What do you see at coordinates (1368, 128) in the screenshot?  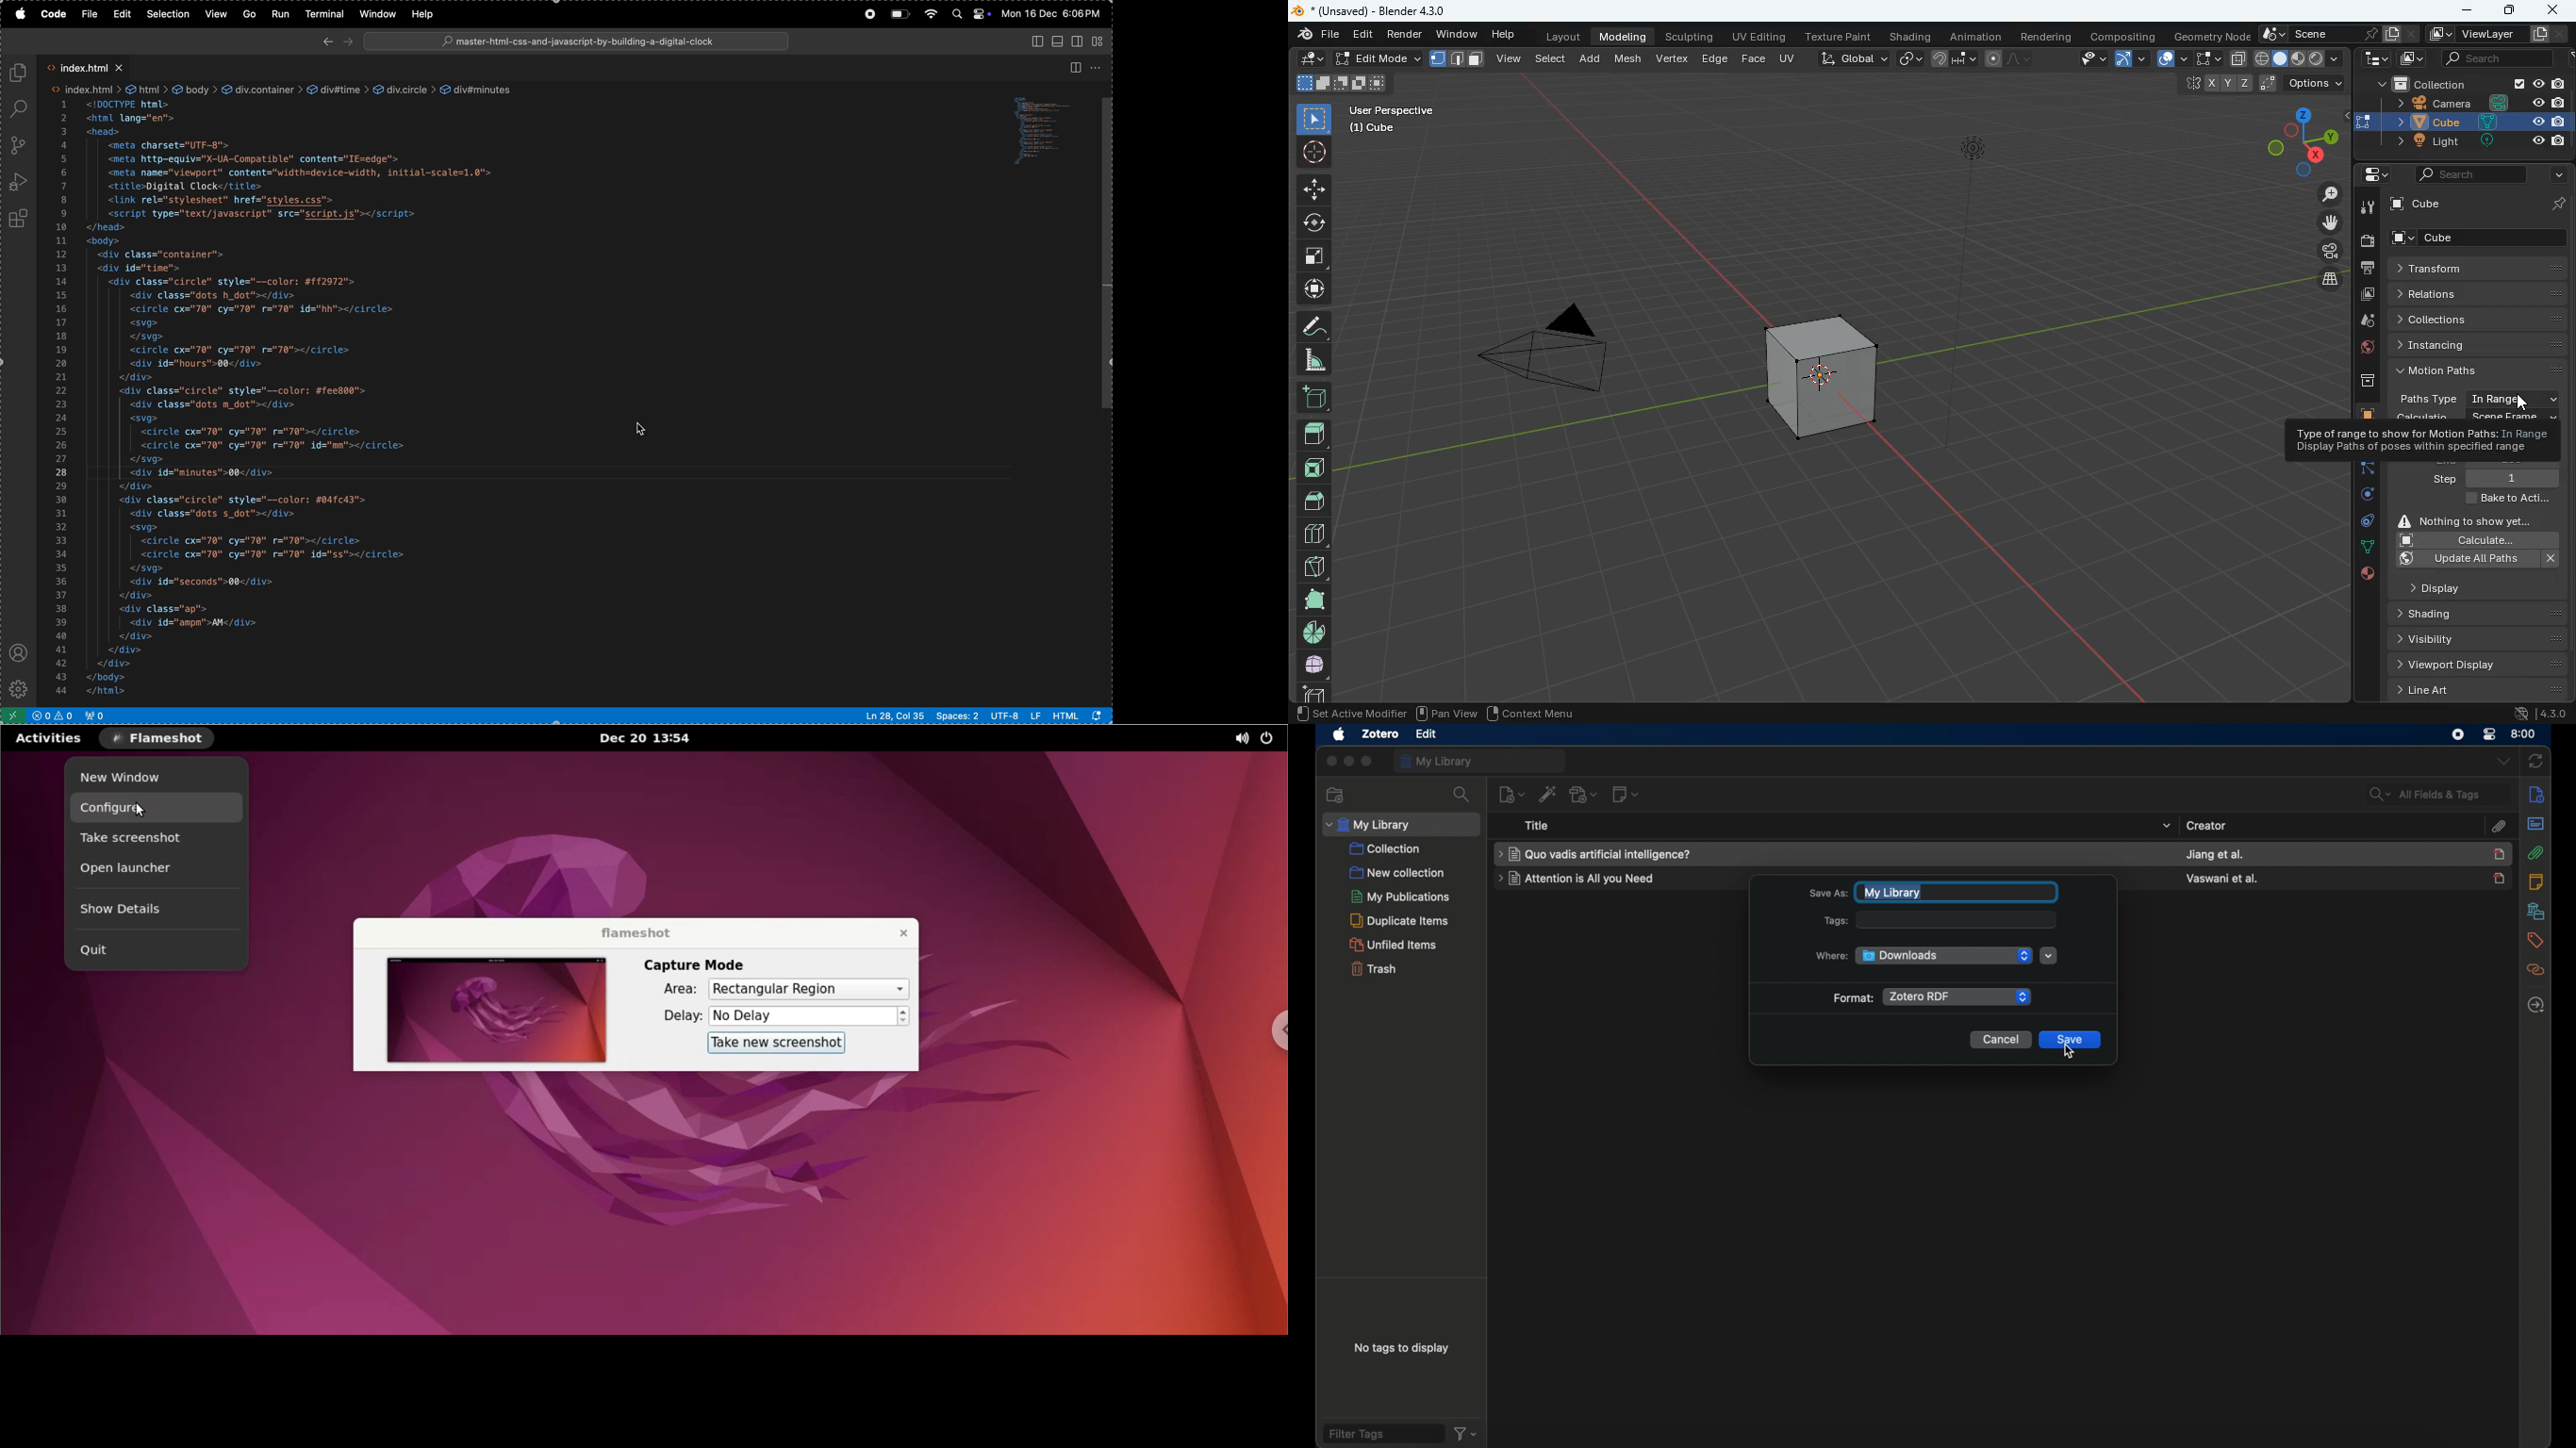 I see `(1) Cube` at bounding box center [1368, 128].